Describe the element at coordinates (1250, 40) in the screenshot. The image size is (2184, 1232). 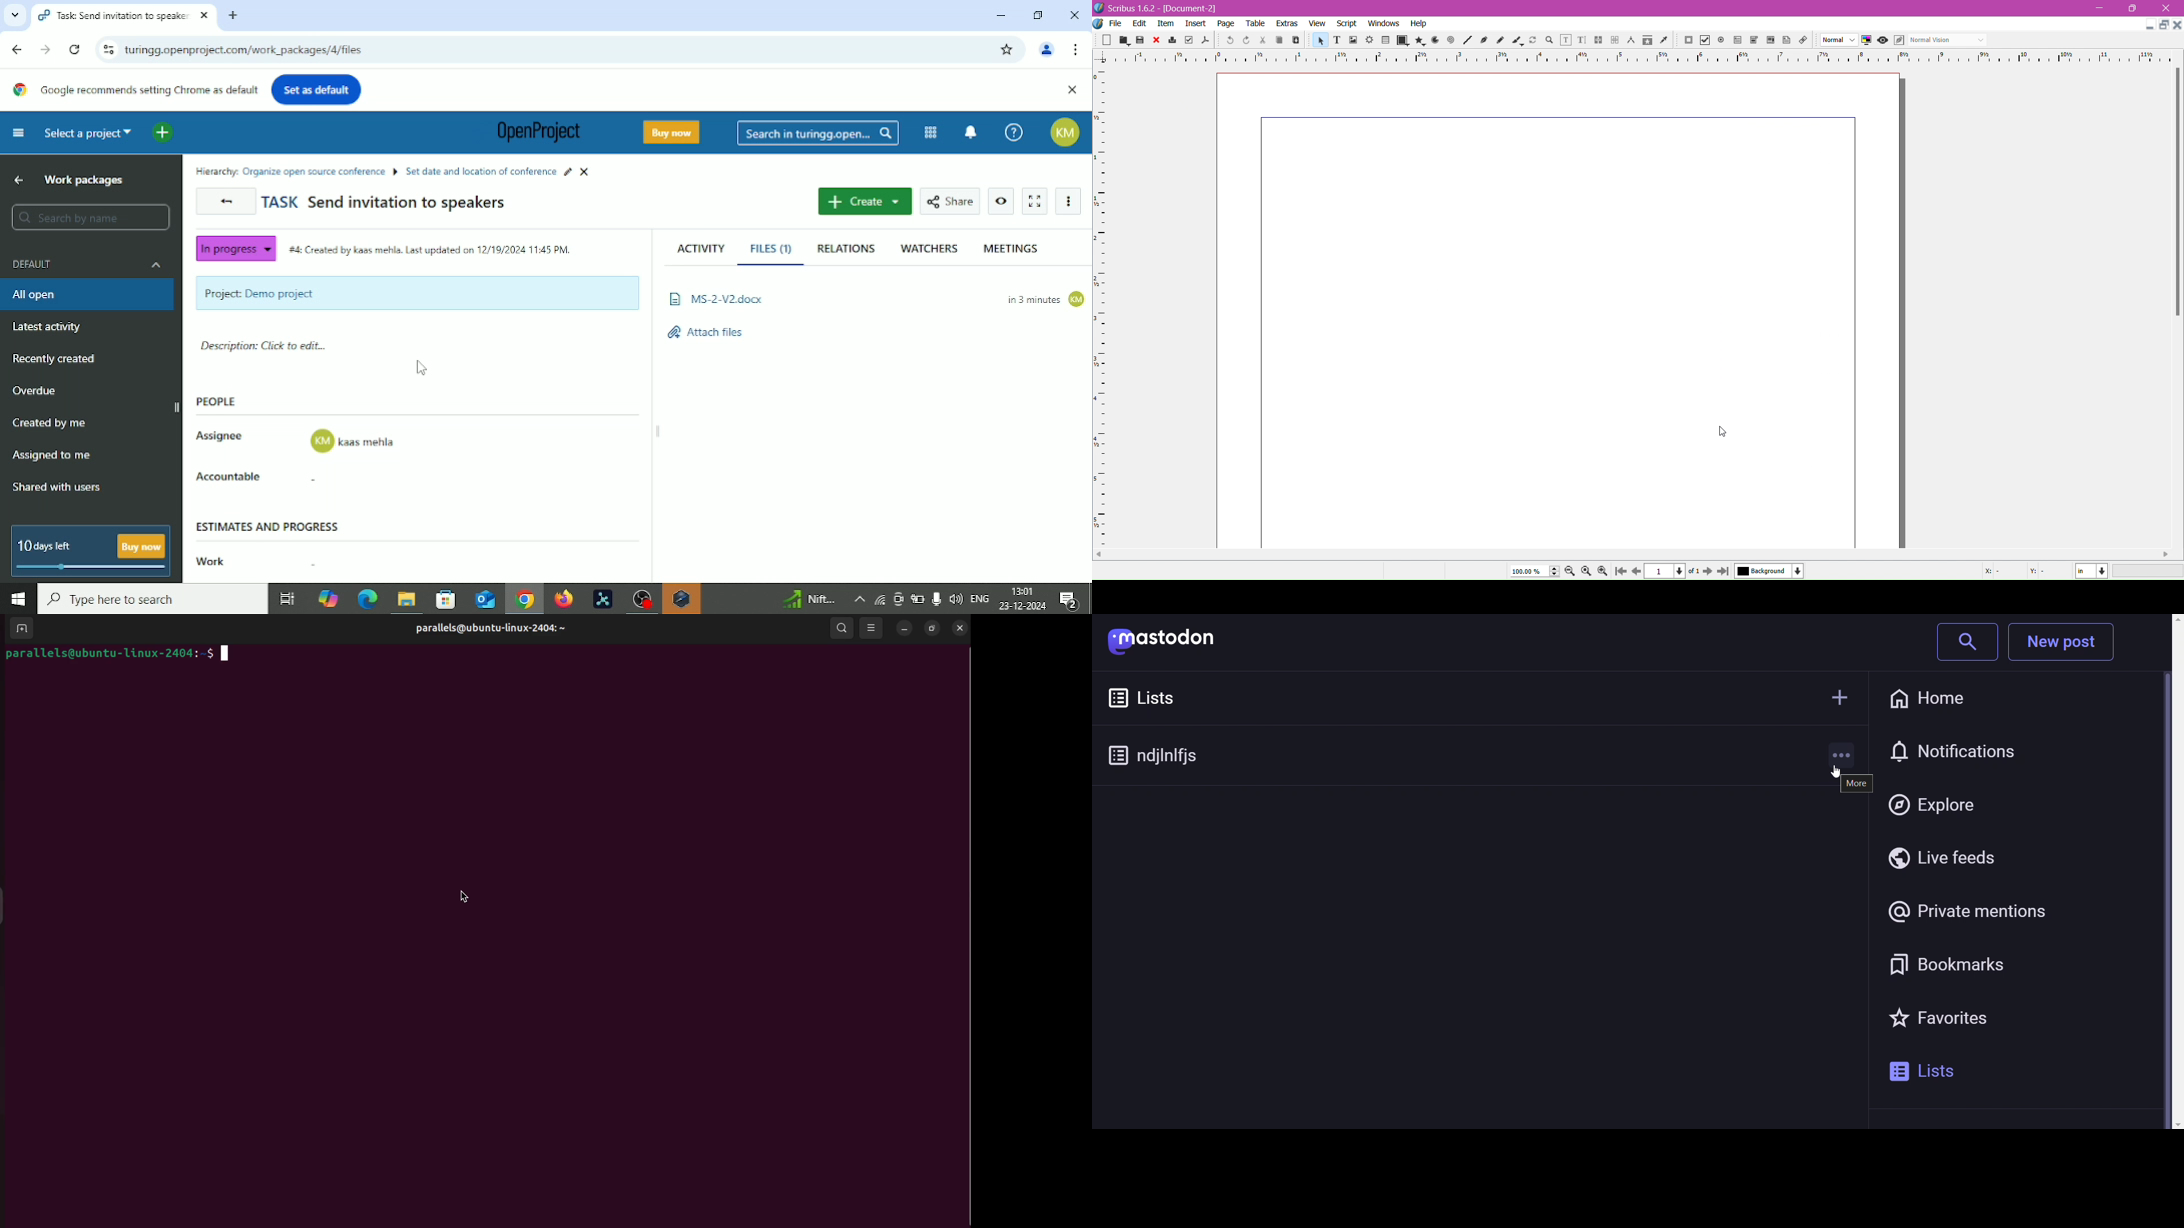
I see `icon` at that location.